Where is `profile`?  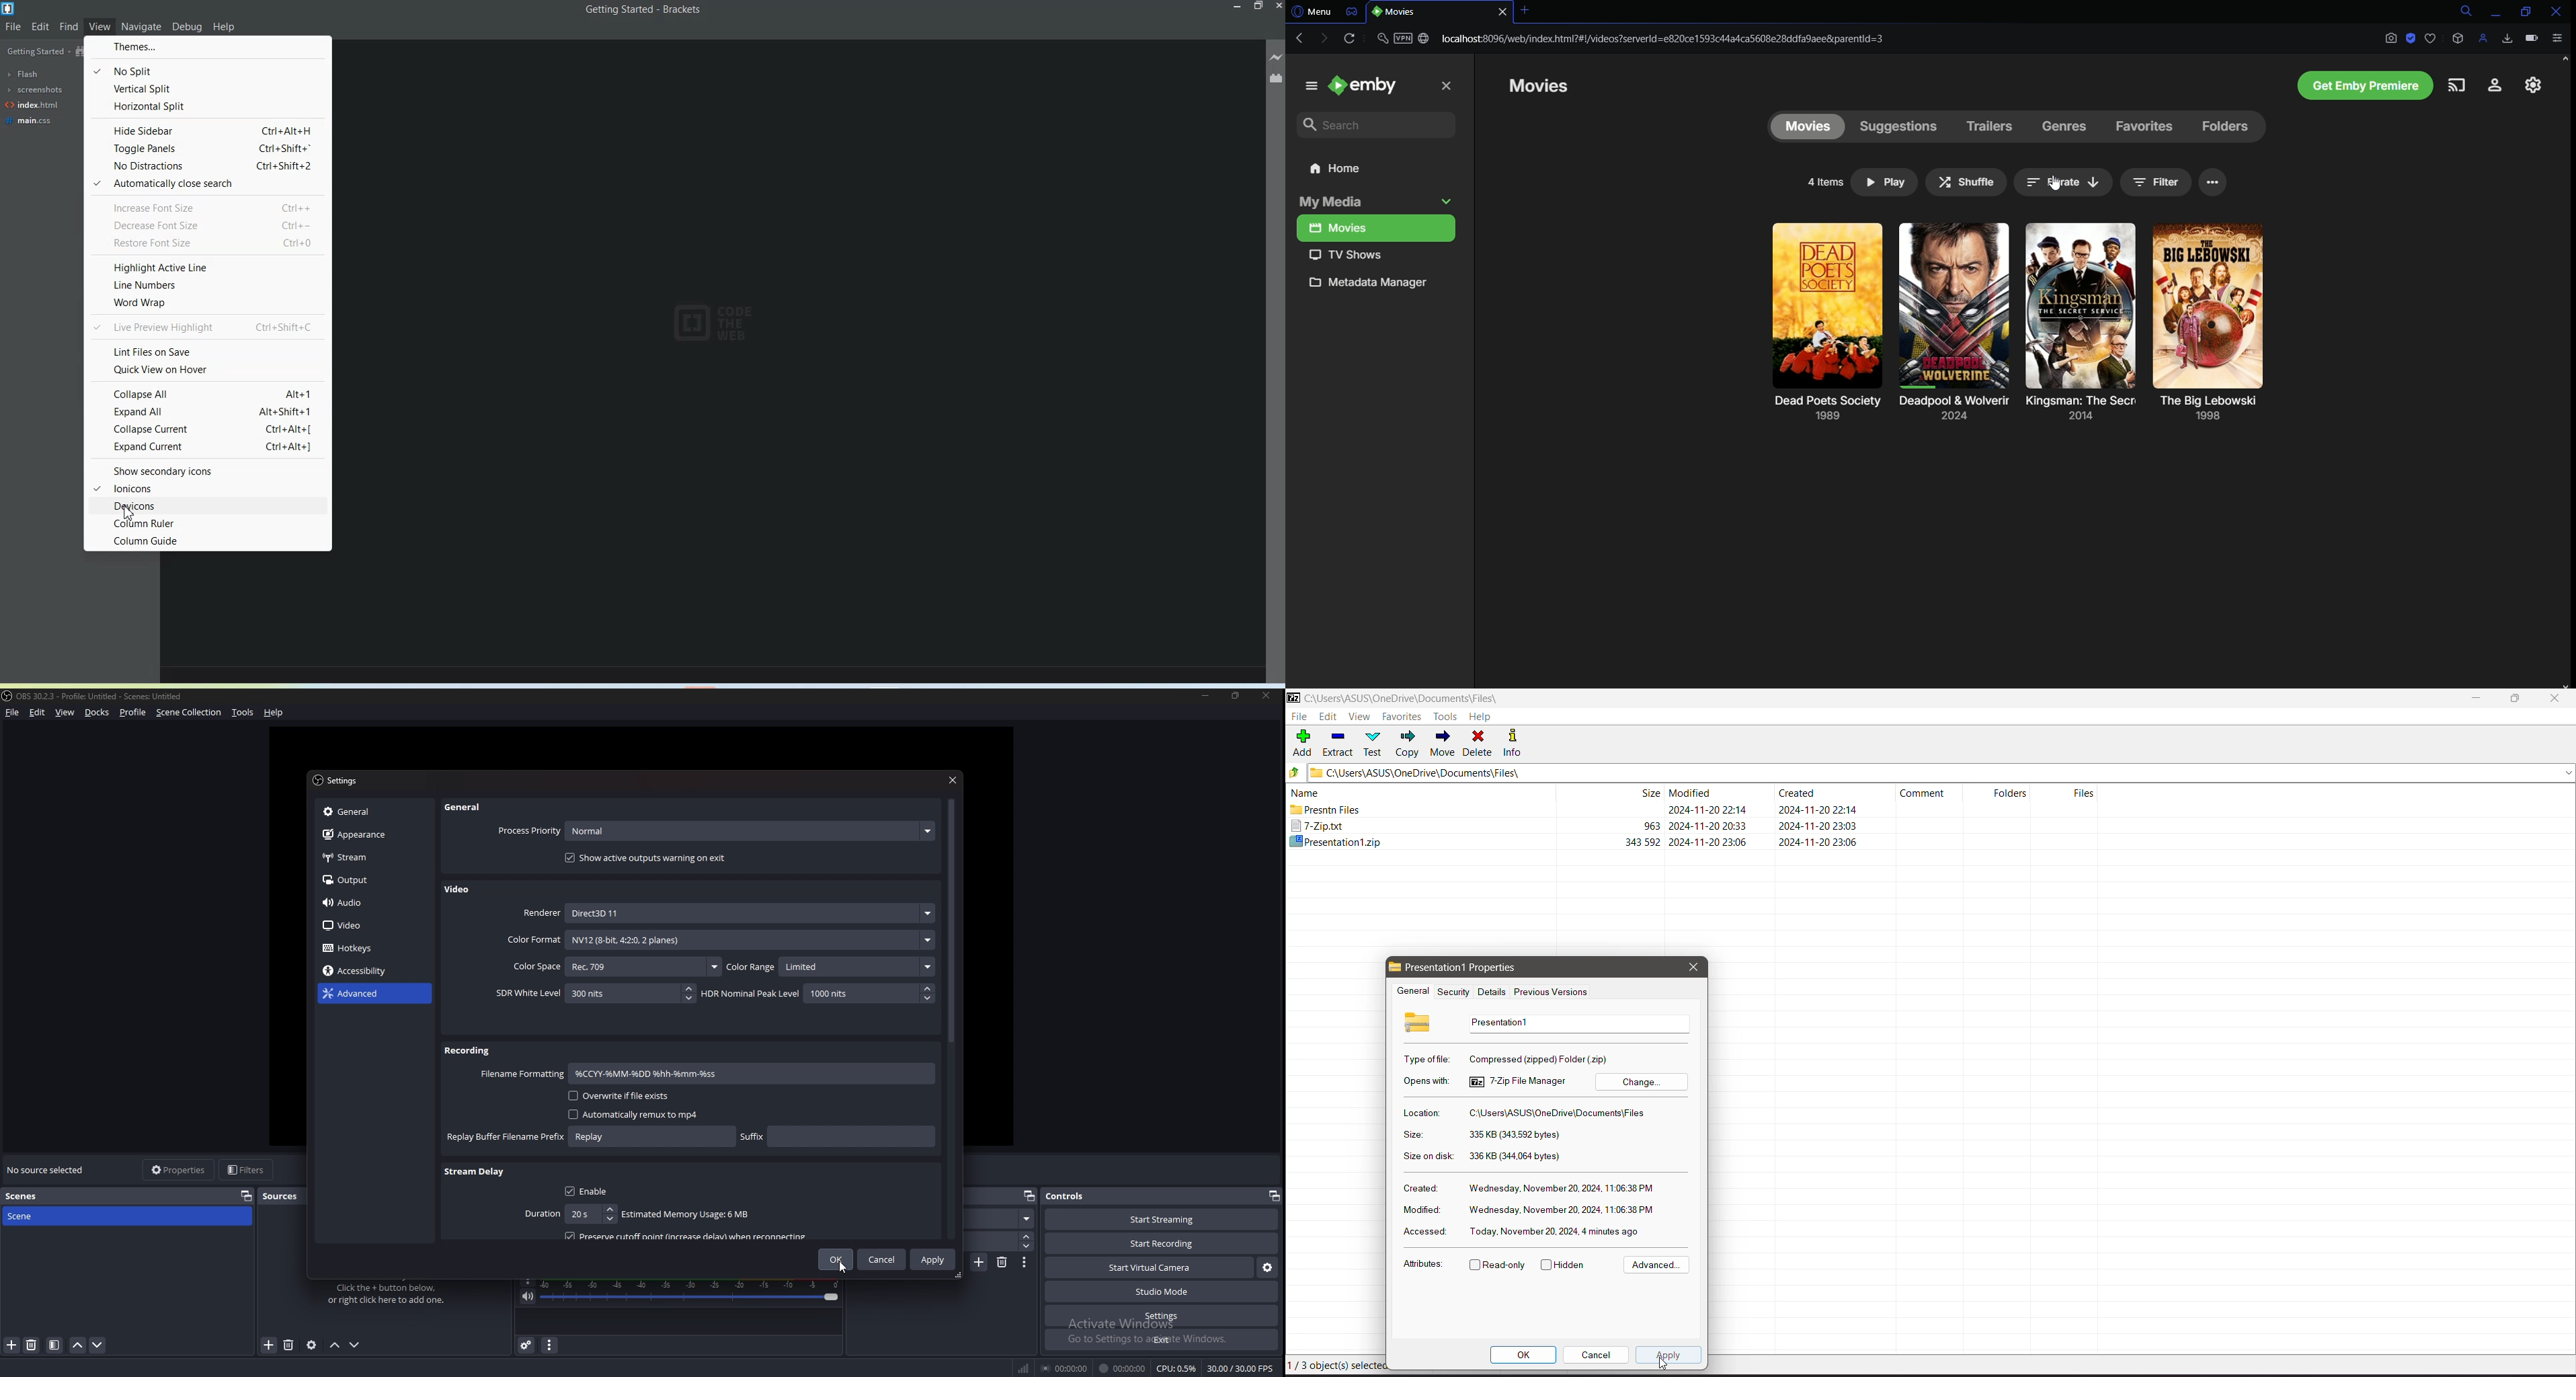
profile is located at coordinates (135, 713).